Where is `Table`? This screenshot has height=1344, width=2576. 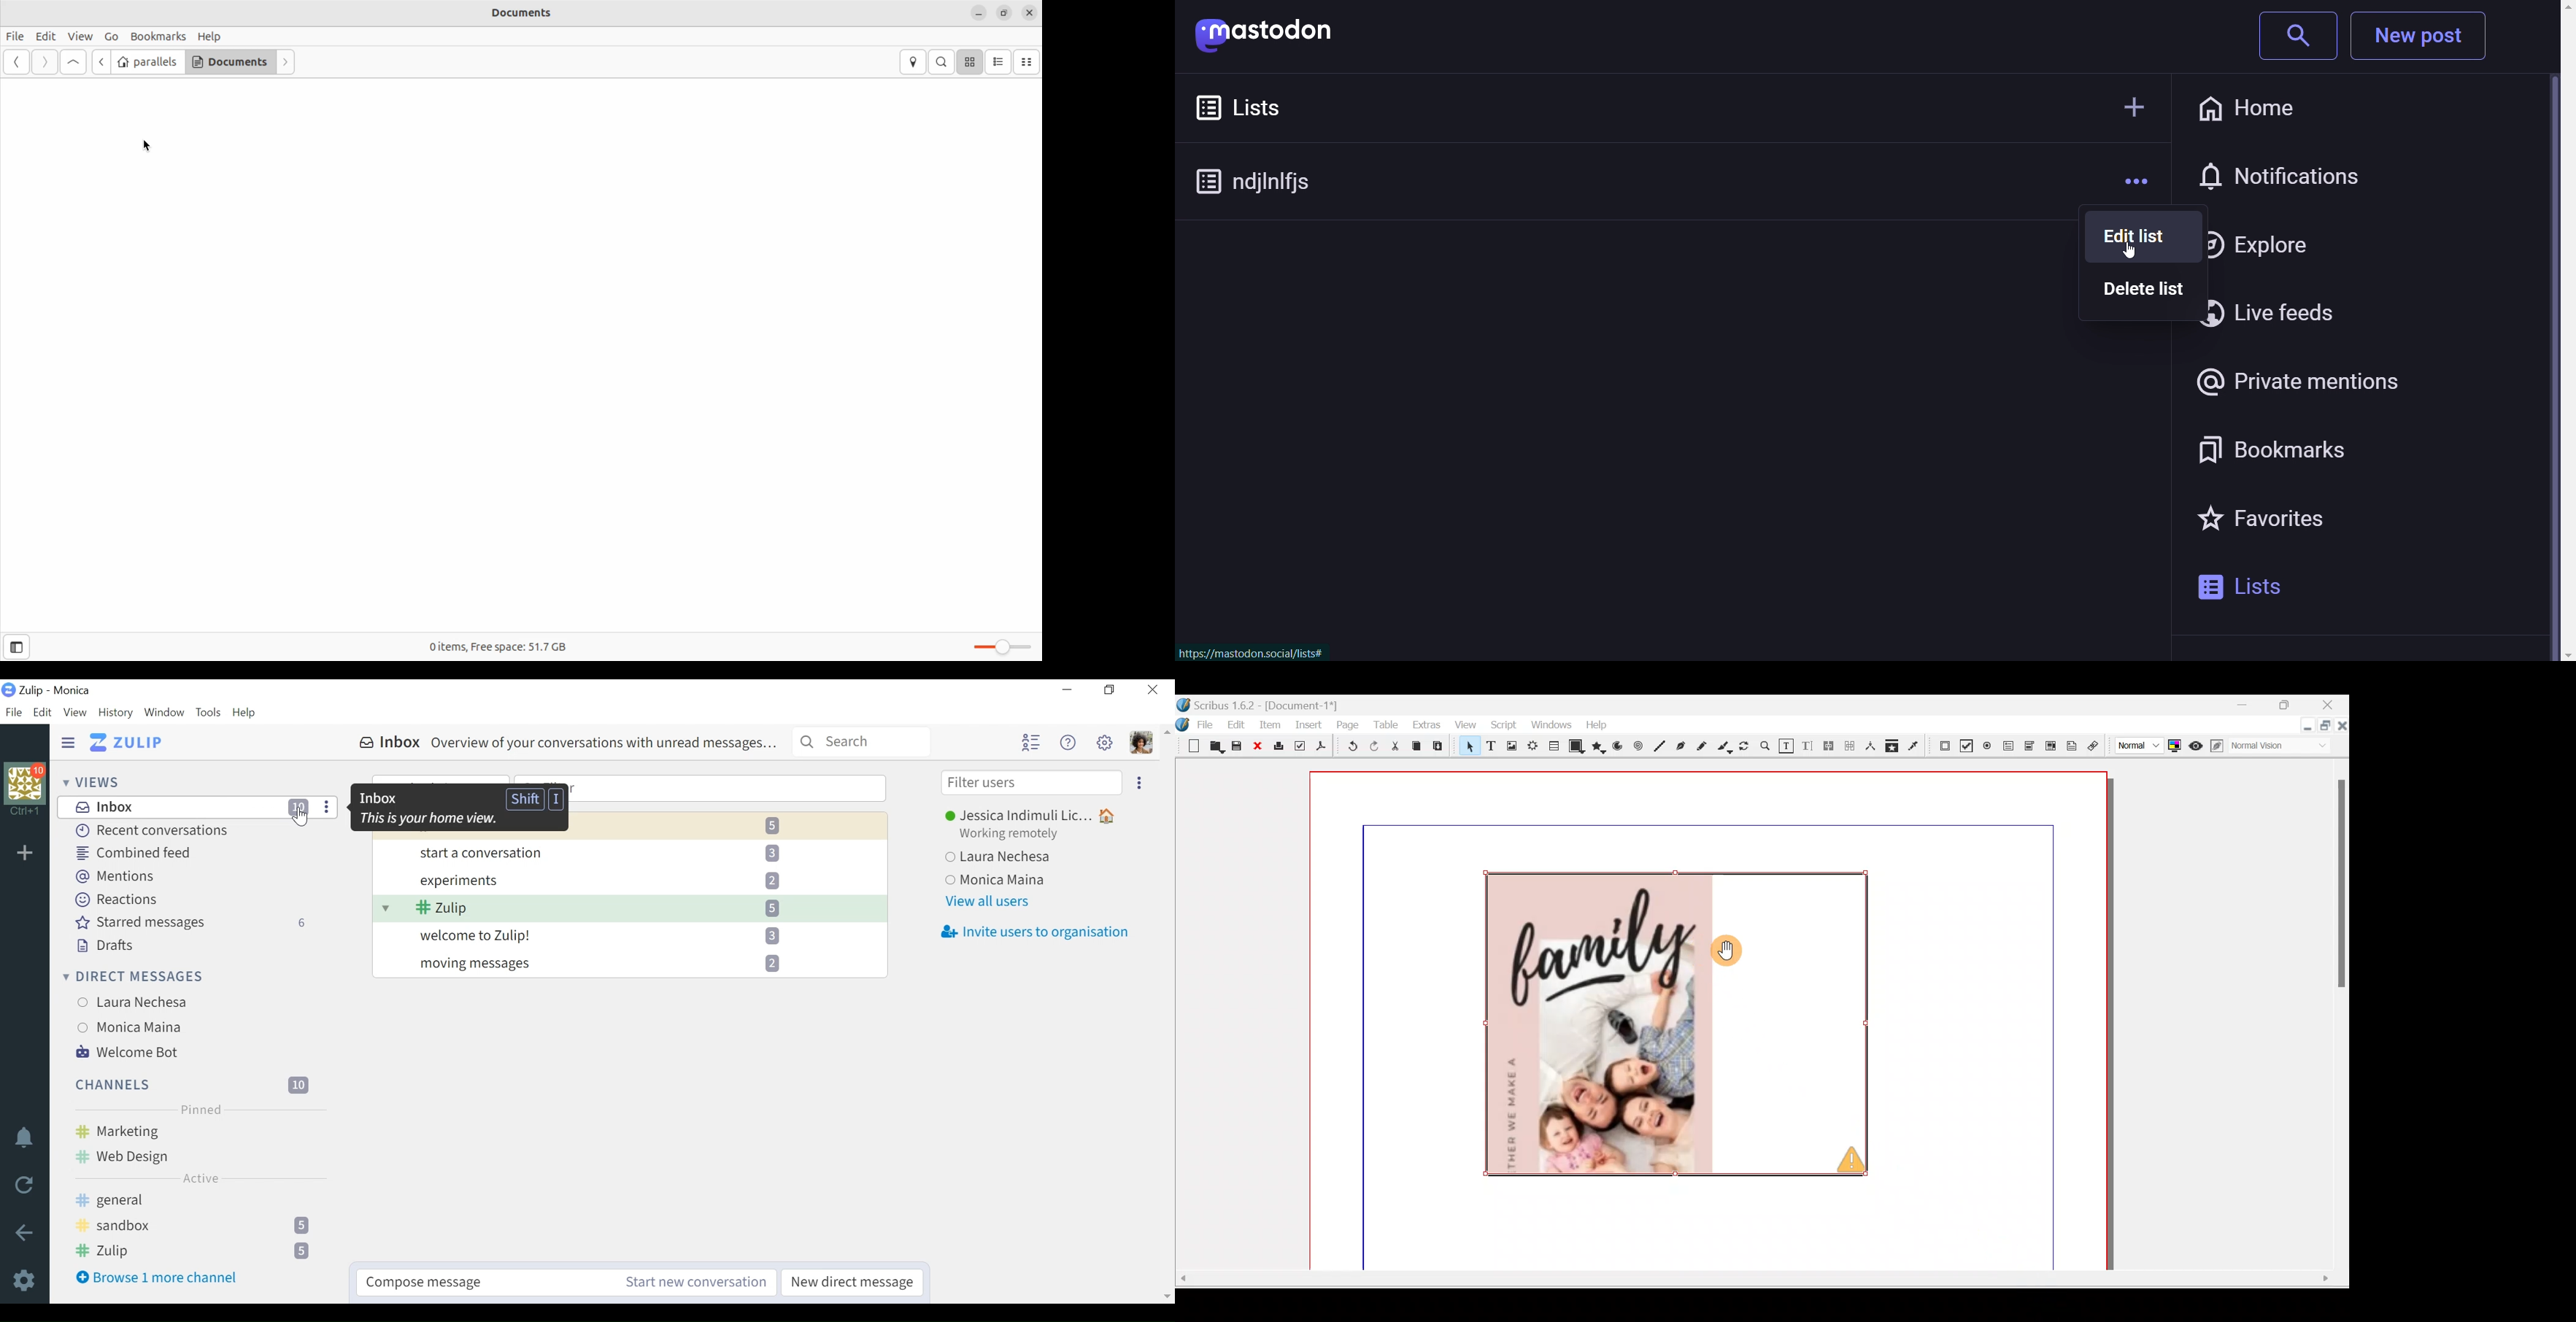 Table is located at coordinates (1552, 744).